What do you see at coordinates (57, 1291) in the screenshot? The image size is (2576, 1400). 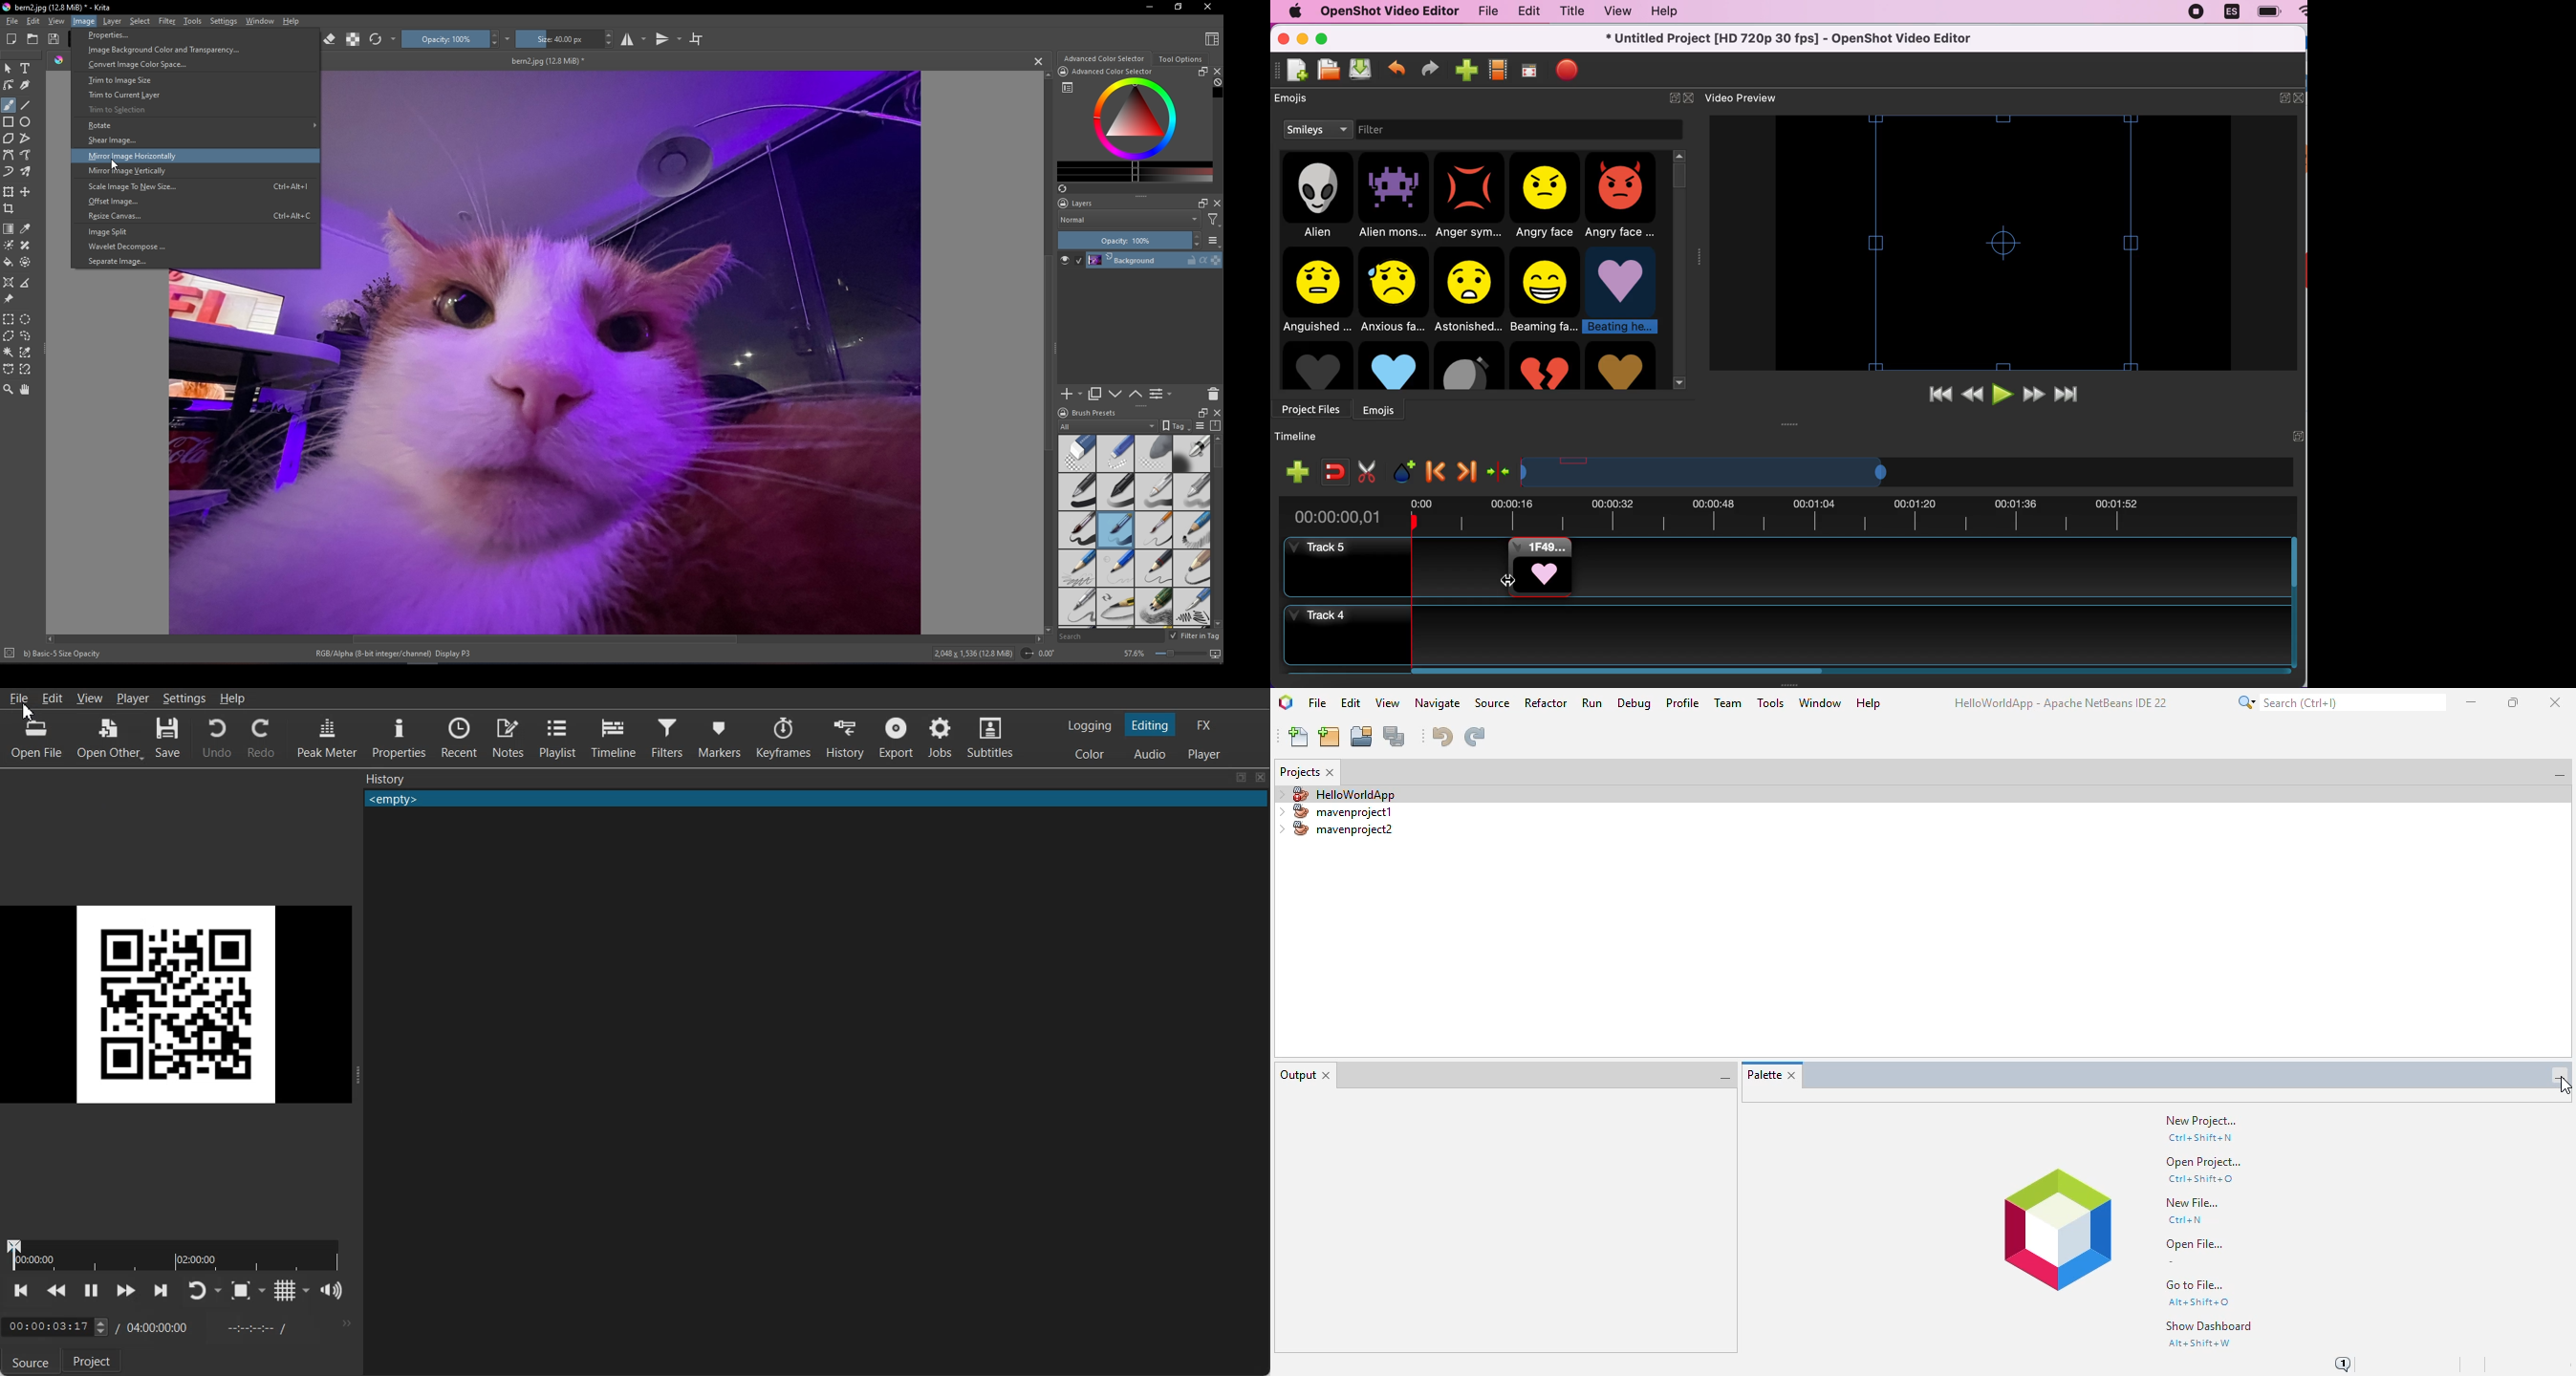 I see `Play Quickly Backward` at bounding box center [57, 1291].